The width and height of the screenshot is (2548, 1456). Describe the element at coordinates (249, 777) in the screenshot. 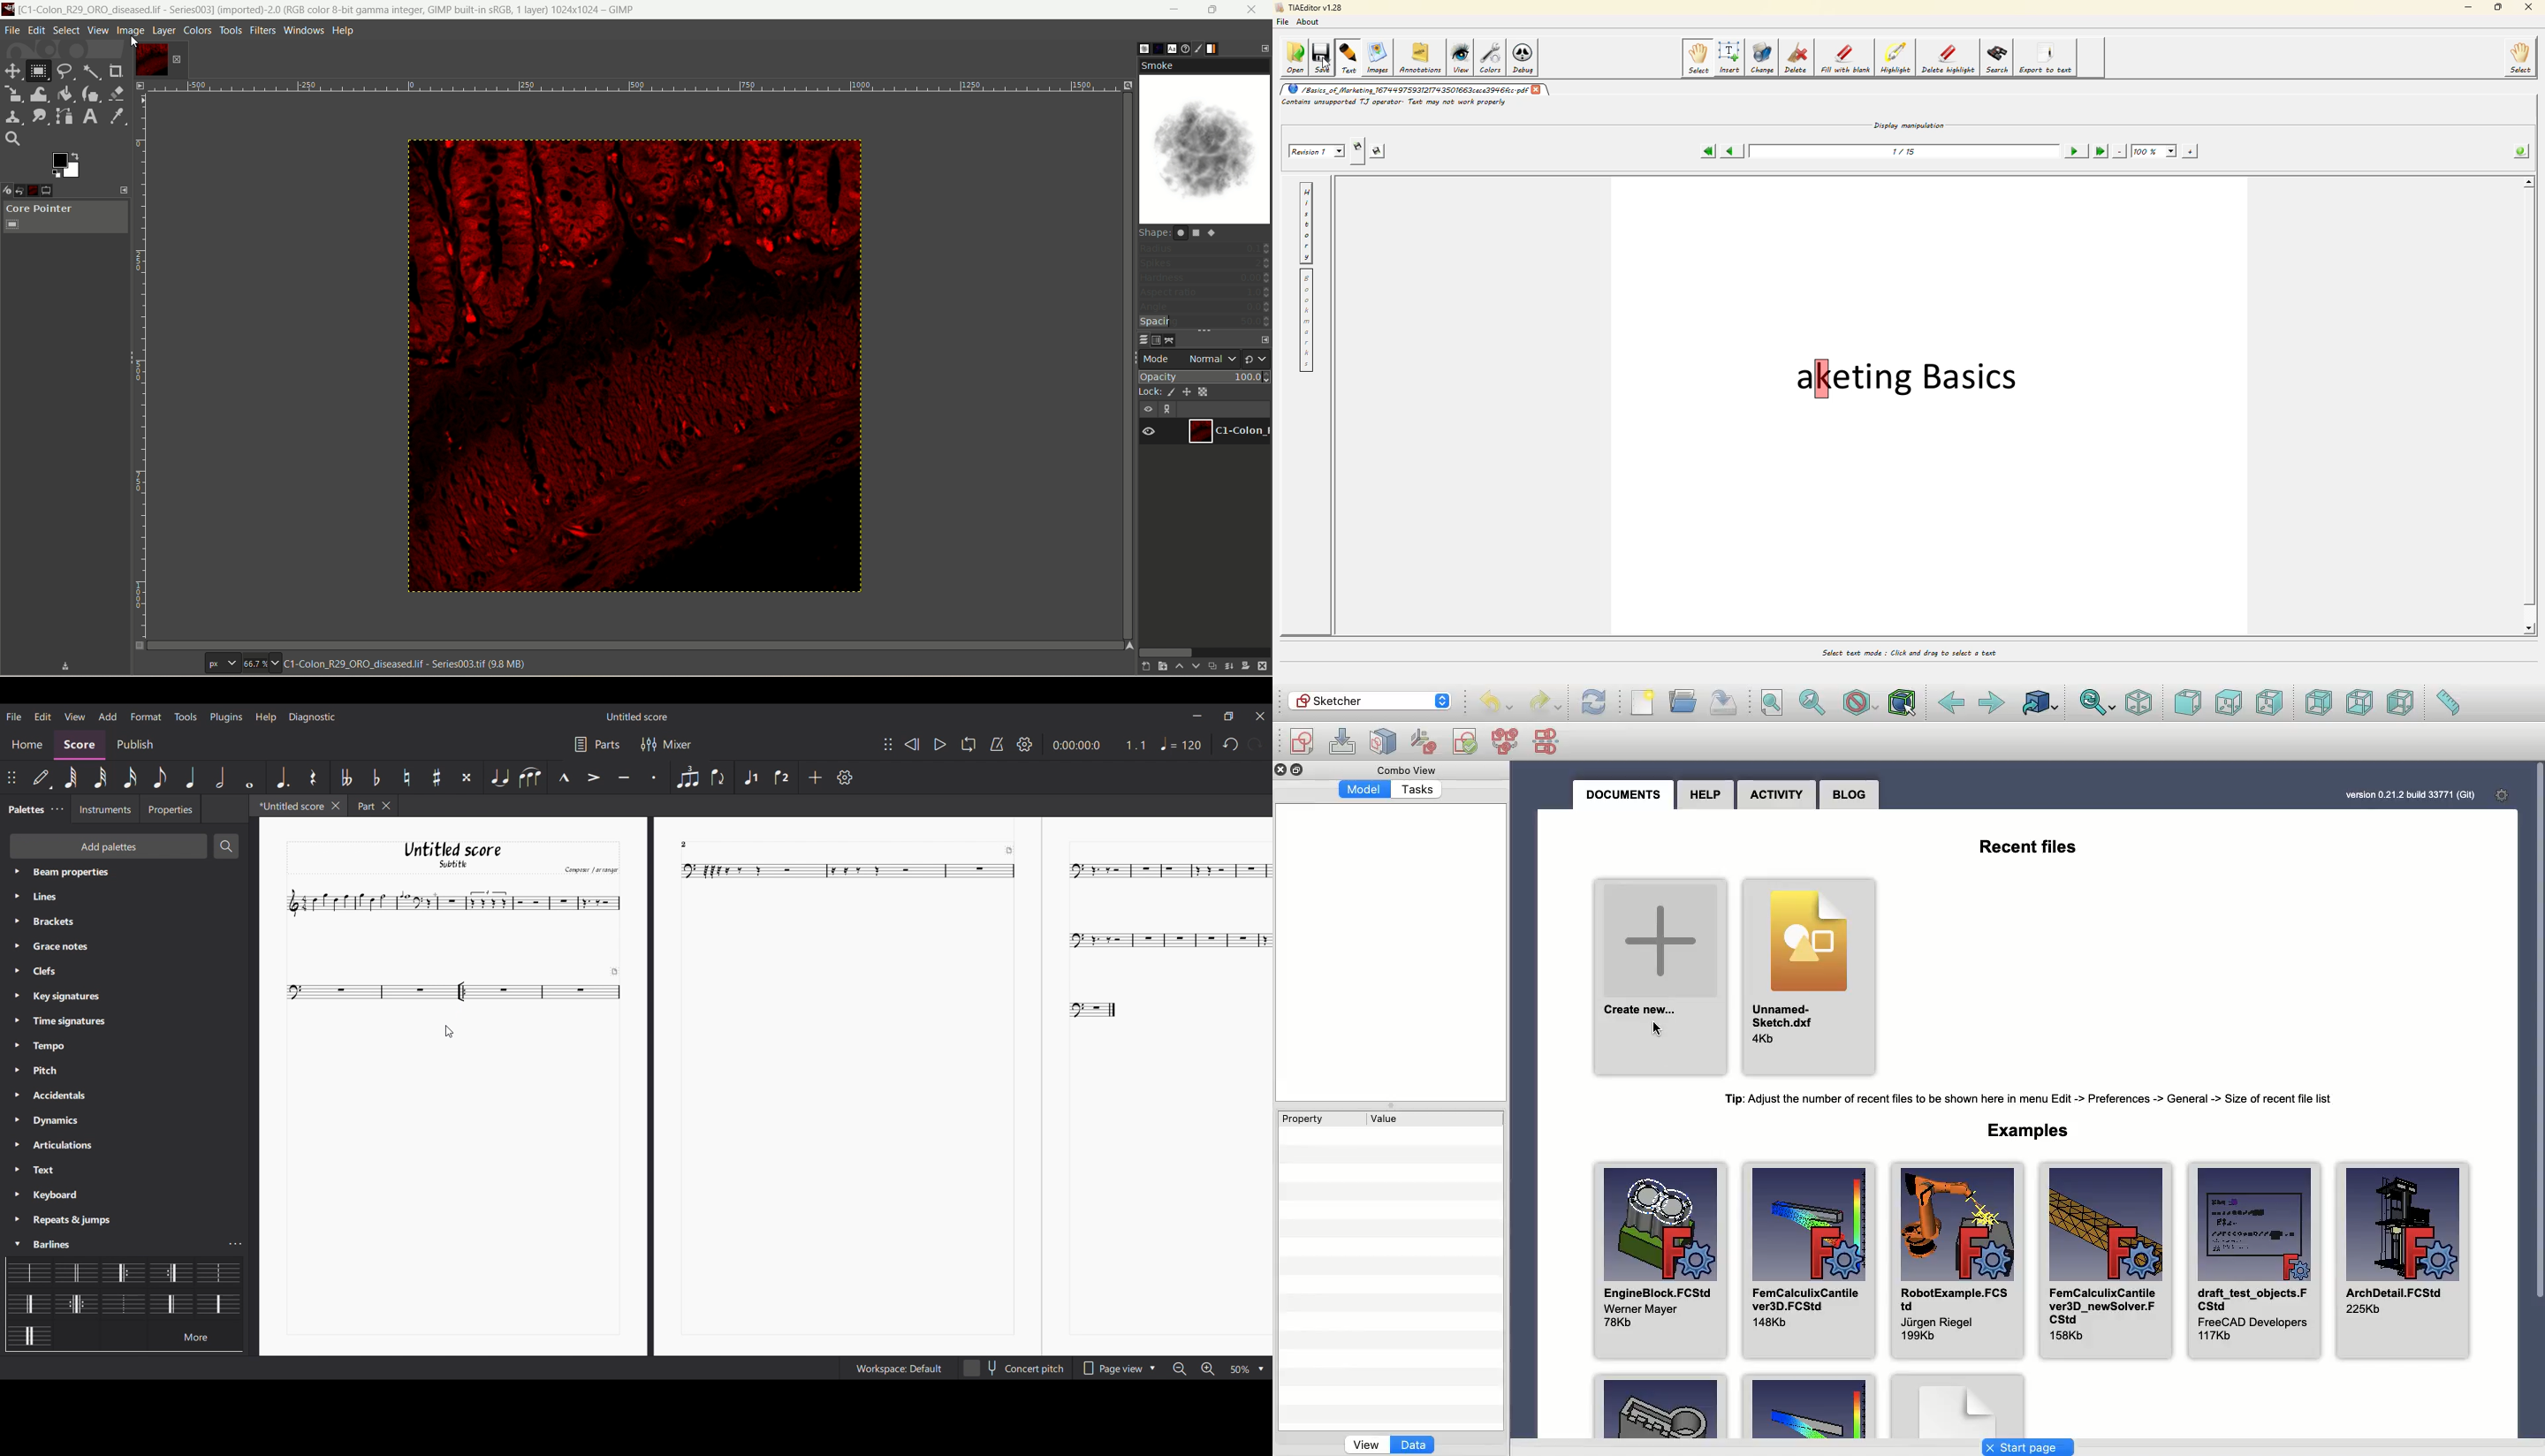

I see `Whole note` at that location.